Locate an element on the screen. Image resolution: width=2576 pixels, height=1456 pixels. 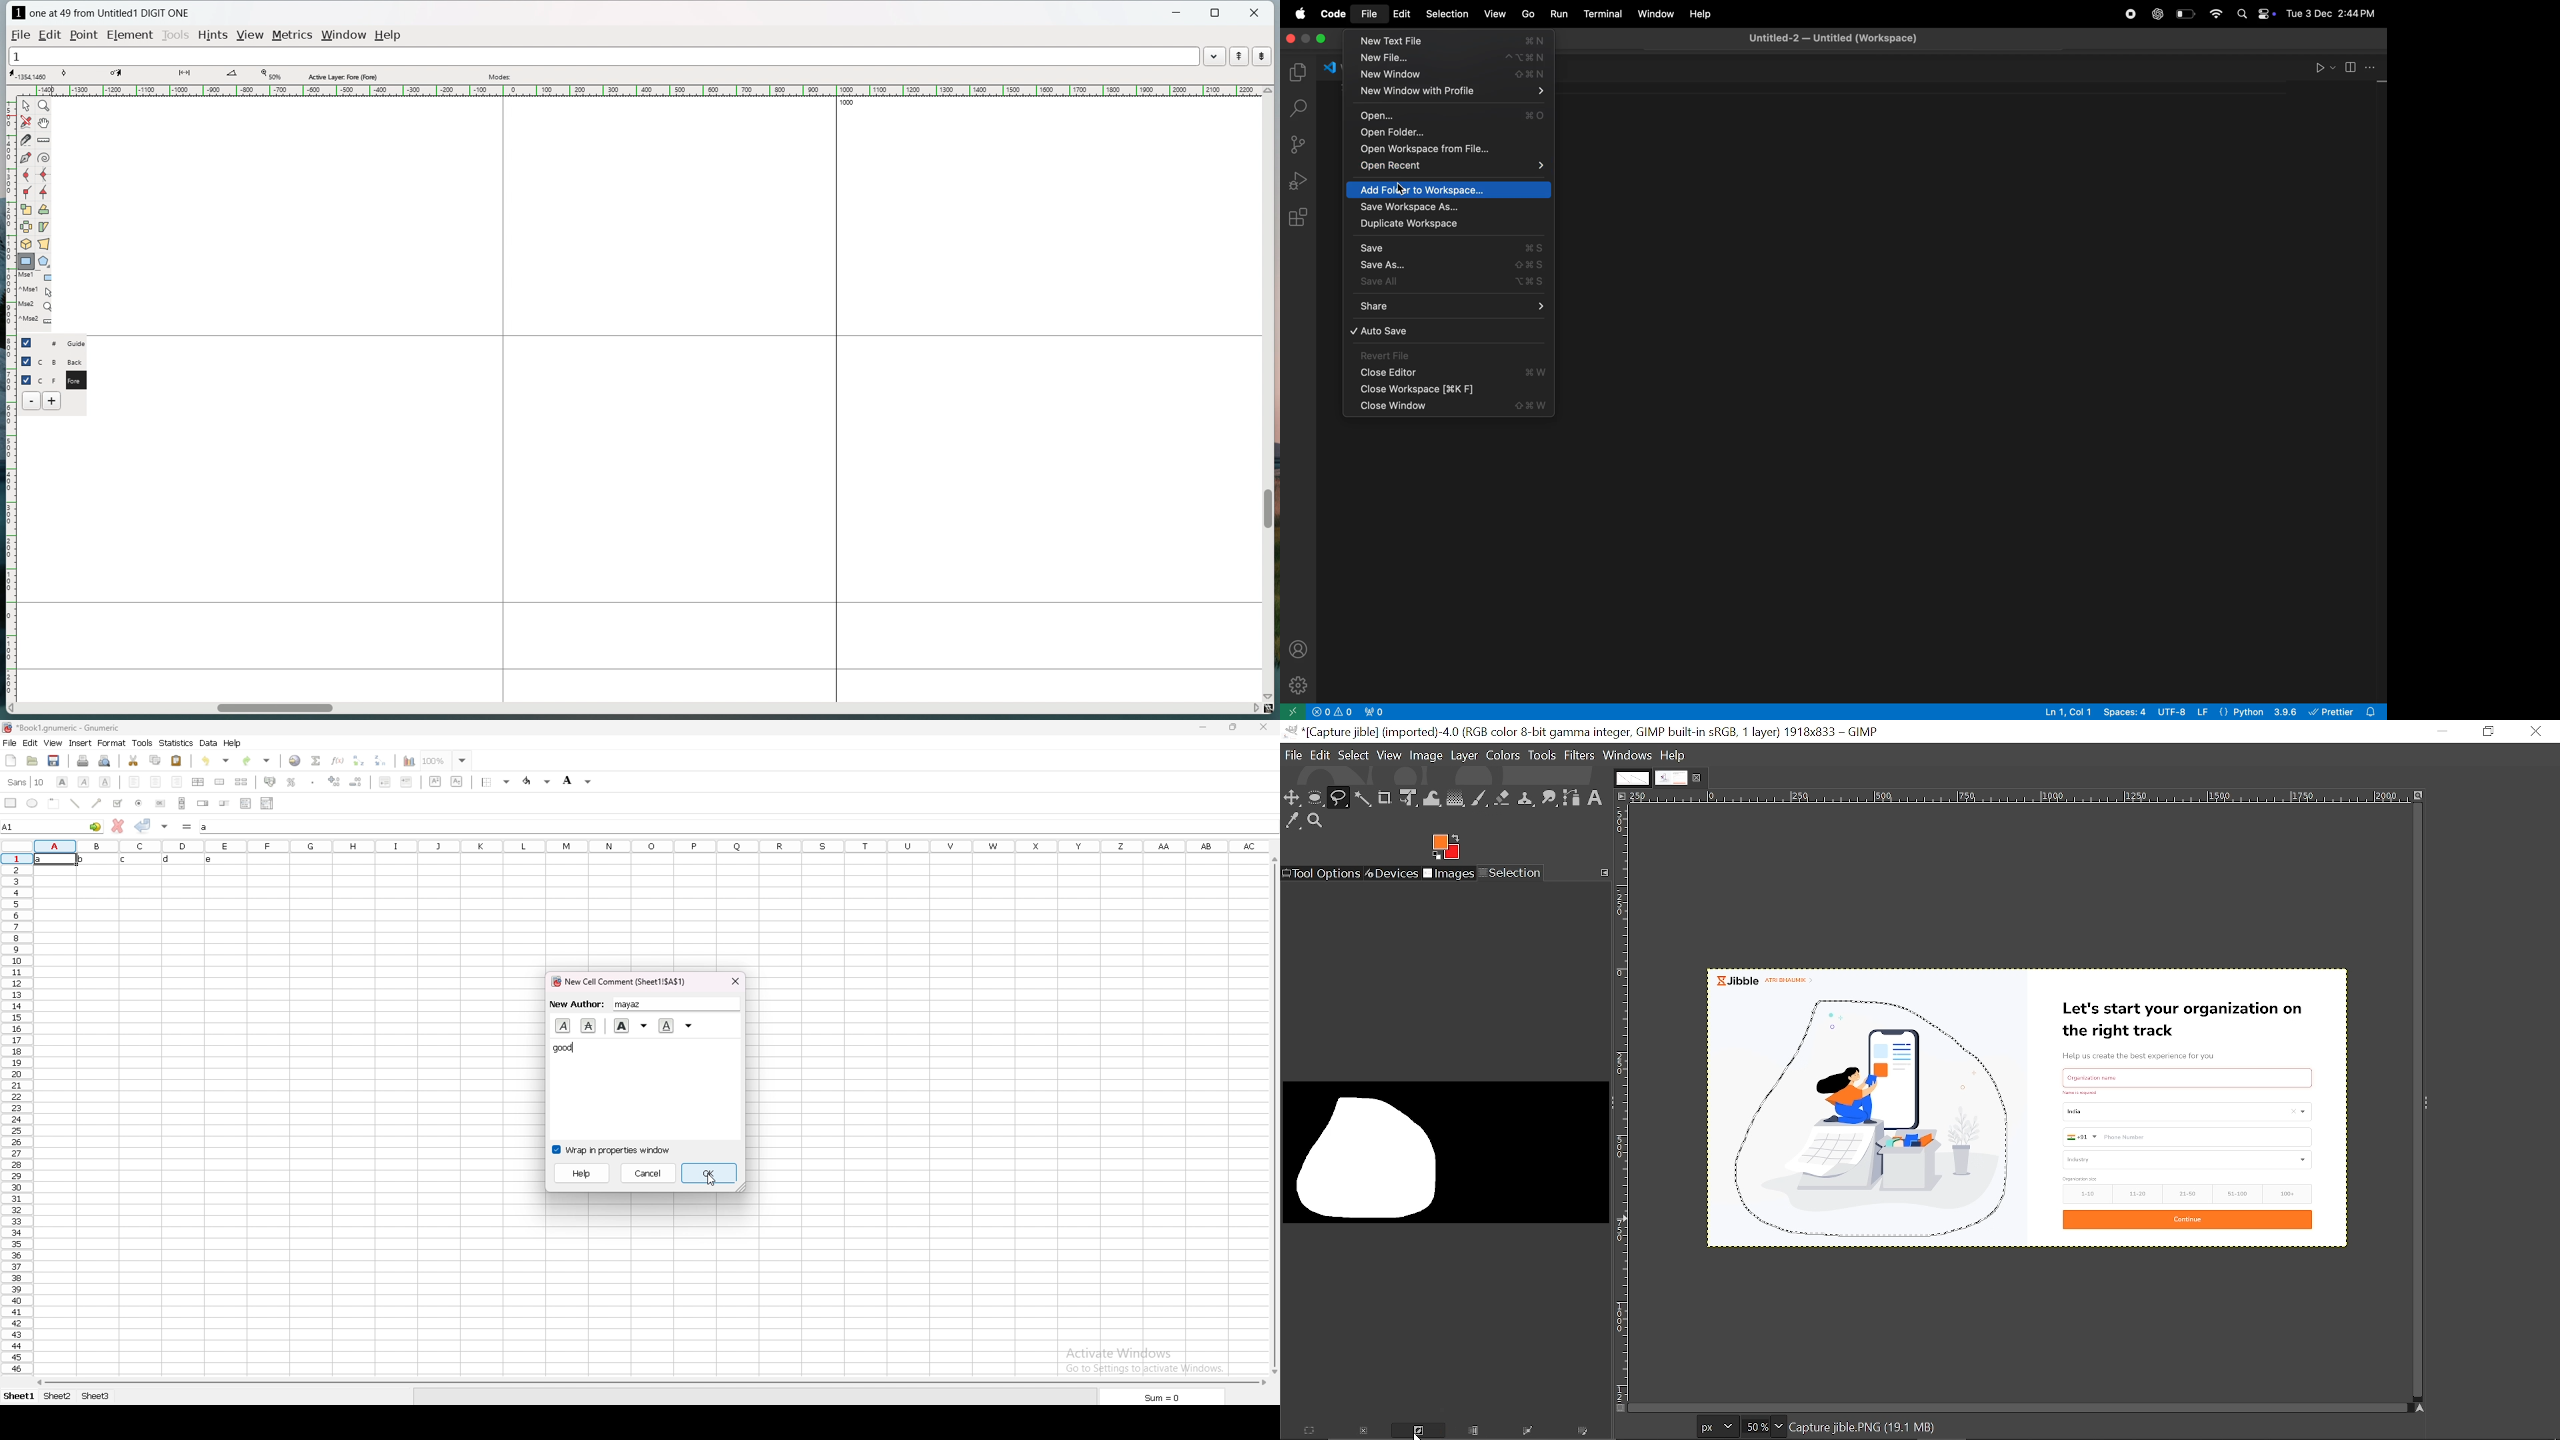
Zoom options is located at coordinates (1779, 1427).